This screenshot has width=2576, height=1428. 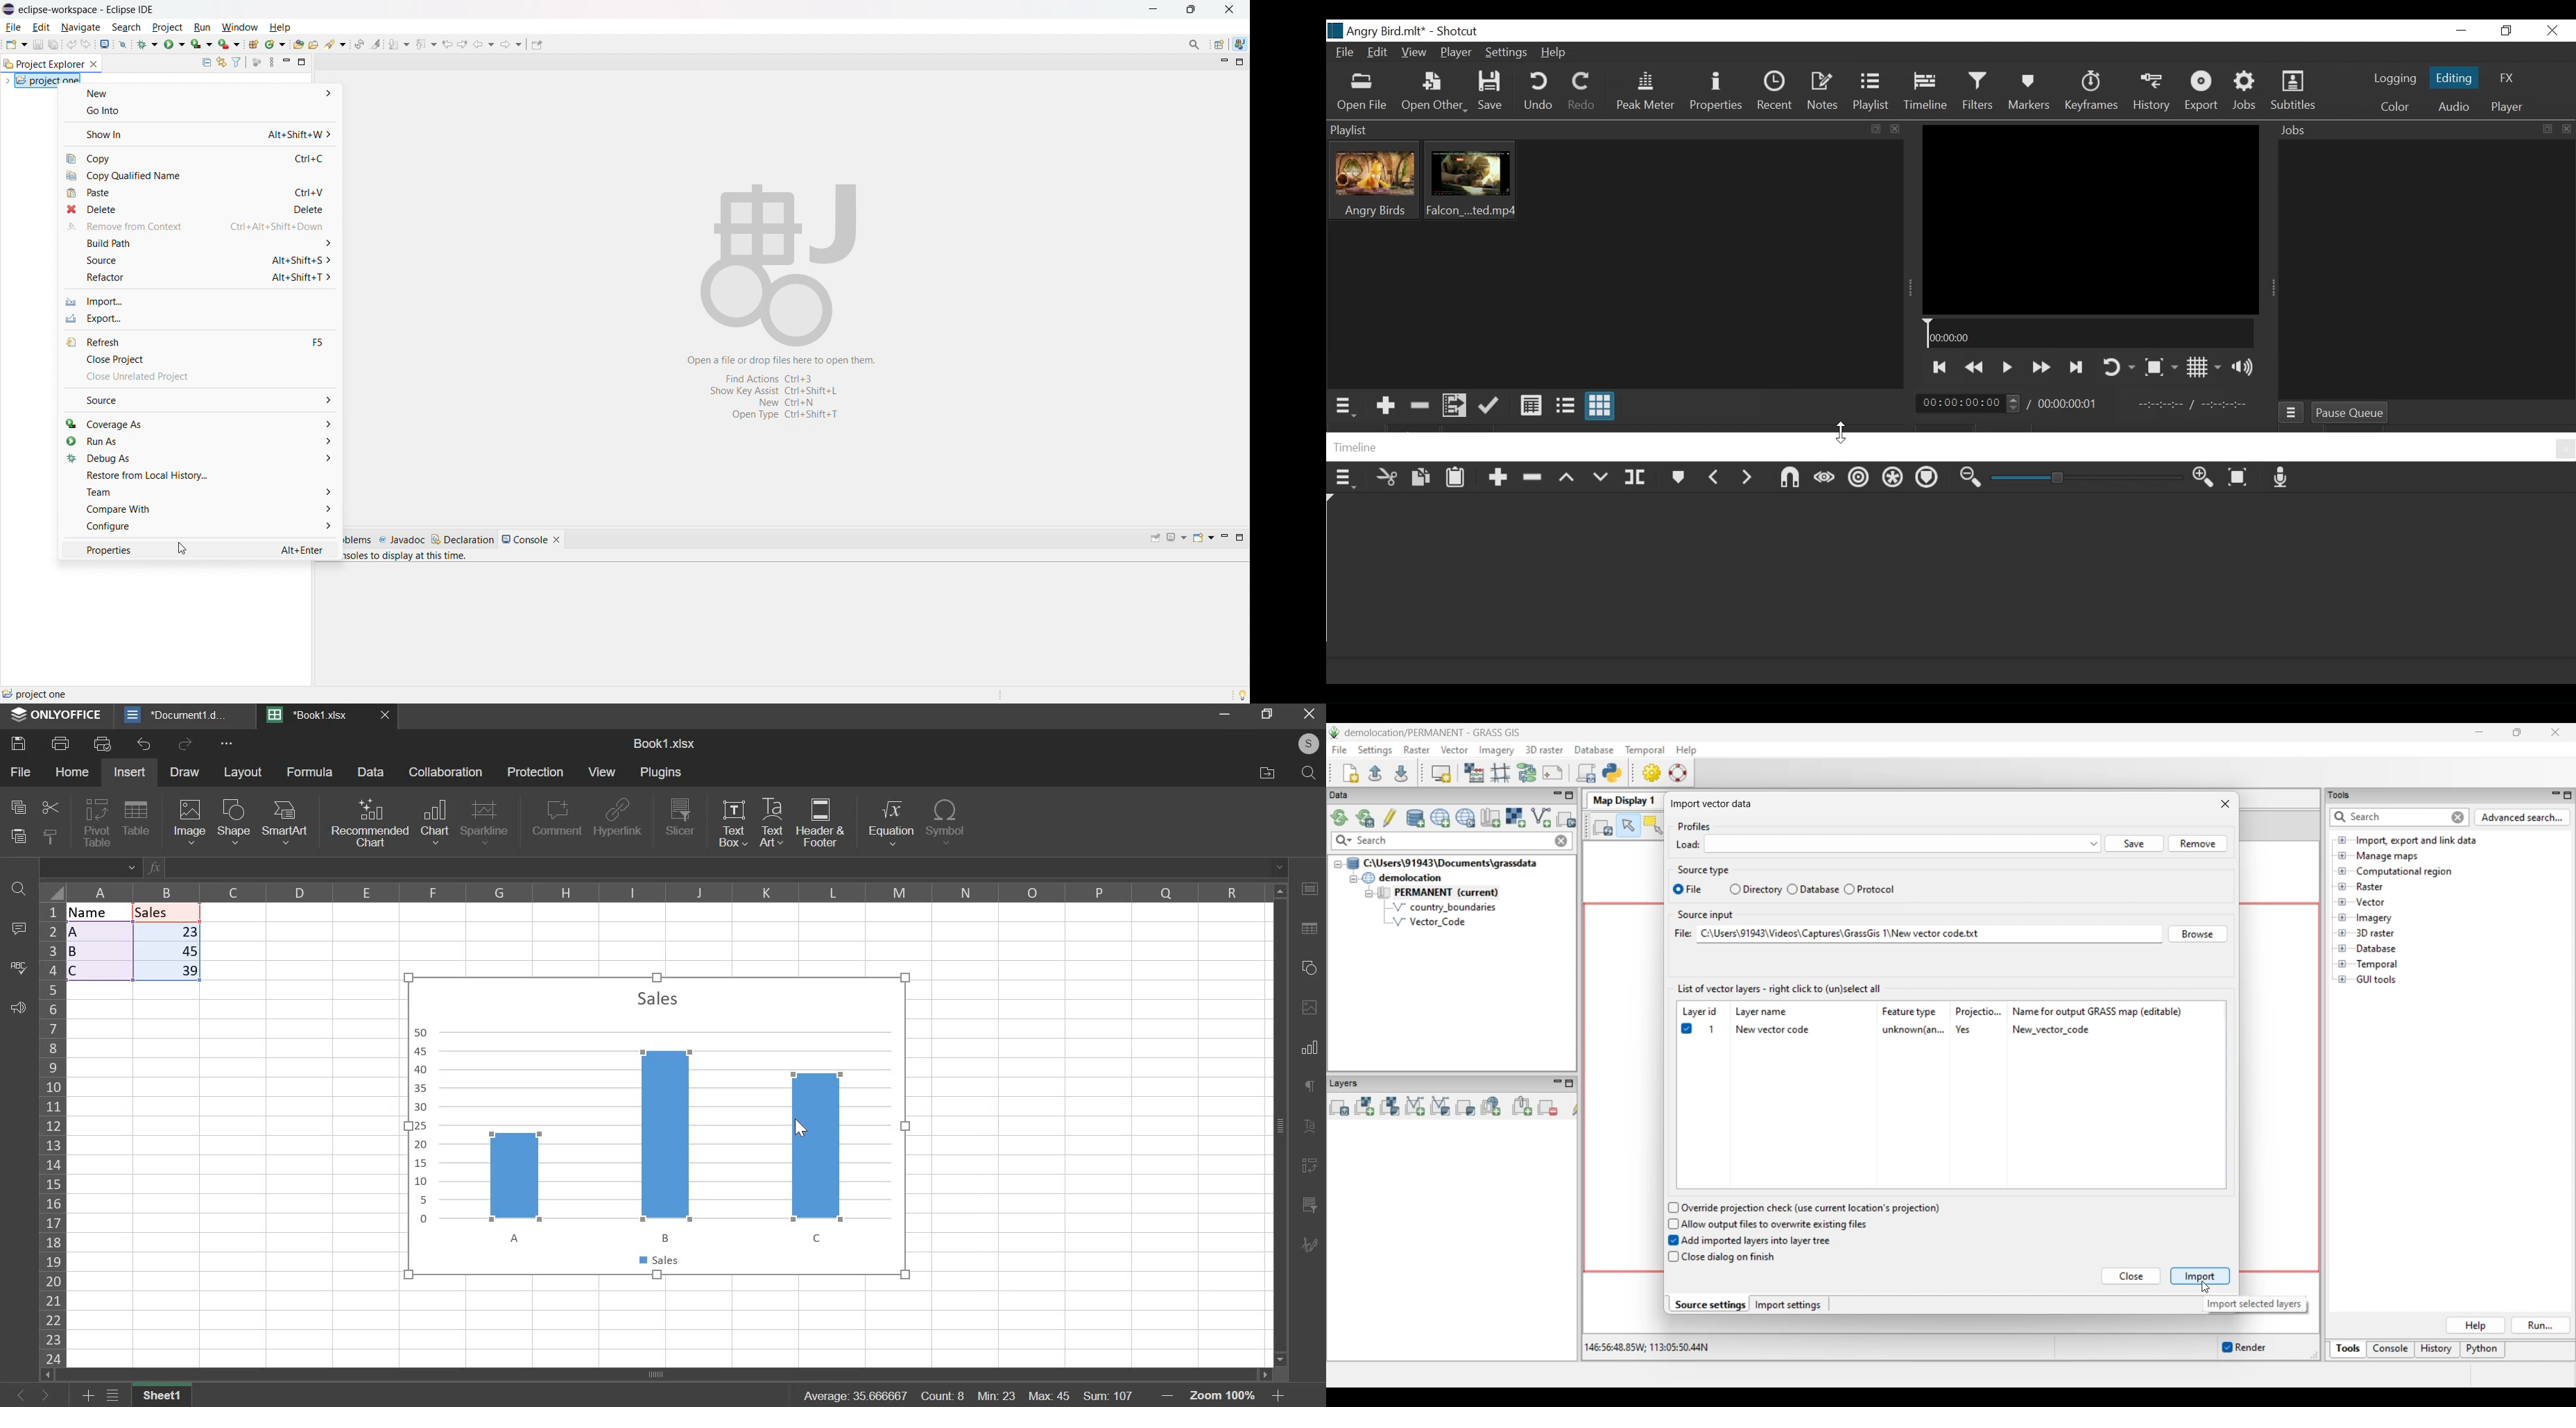 I want to click on source, so click(x=200, y=400).